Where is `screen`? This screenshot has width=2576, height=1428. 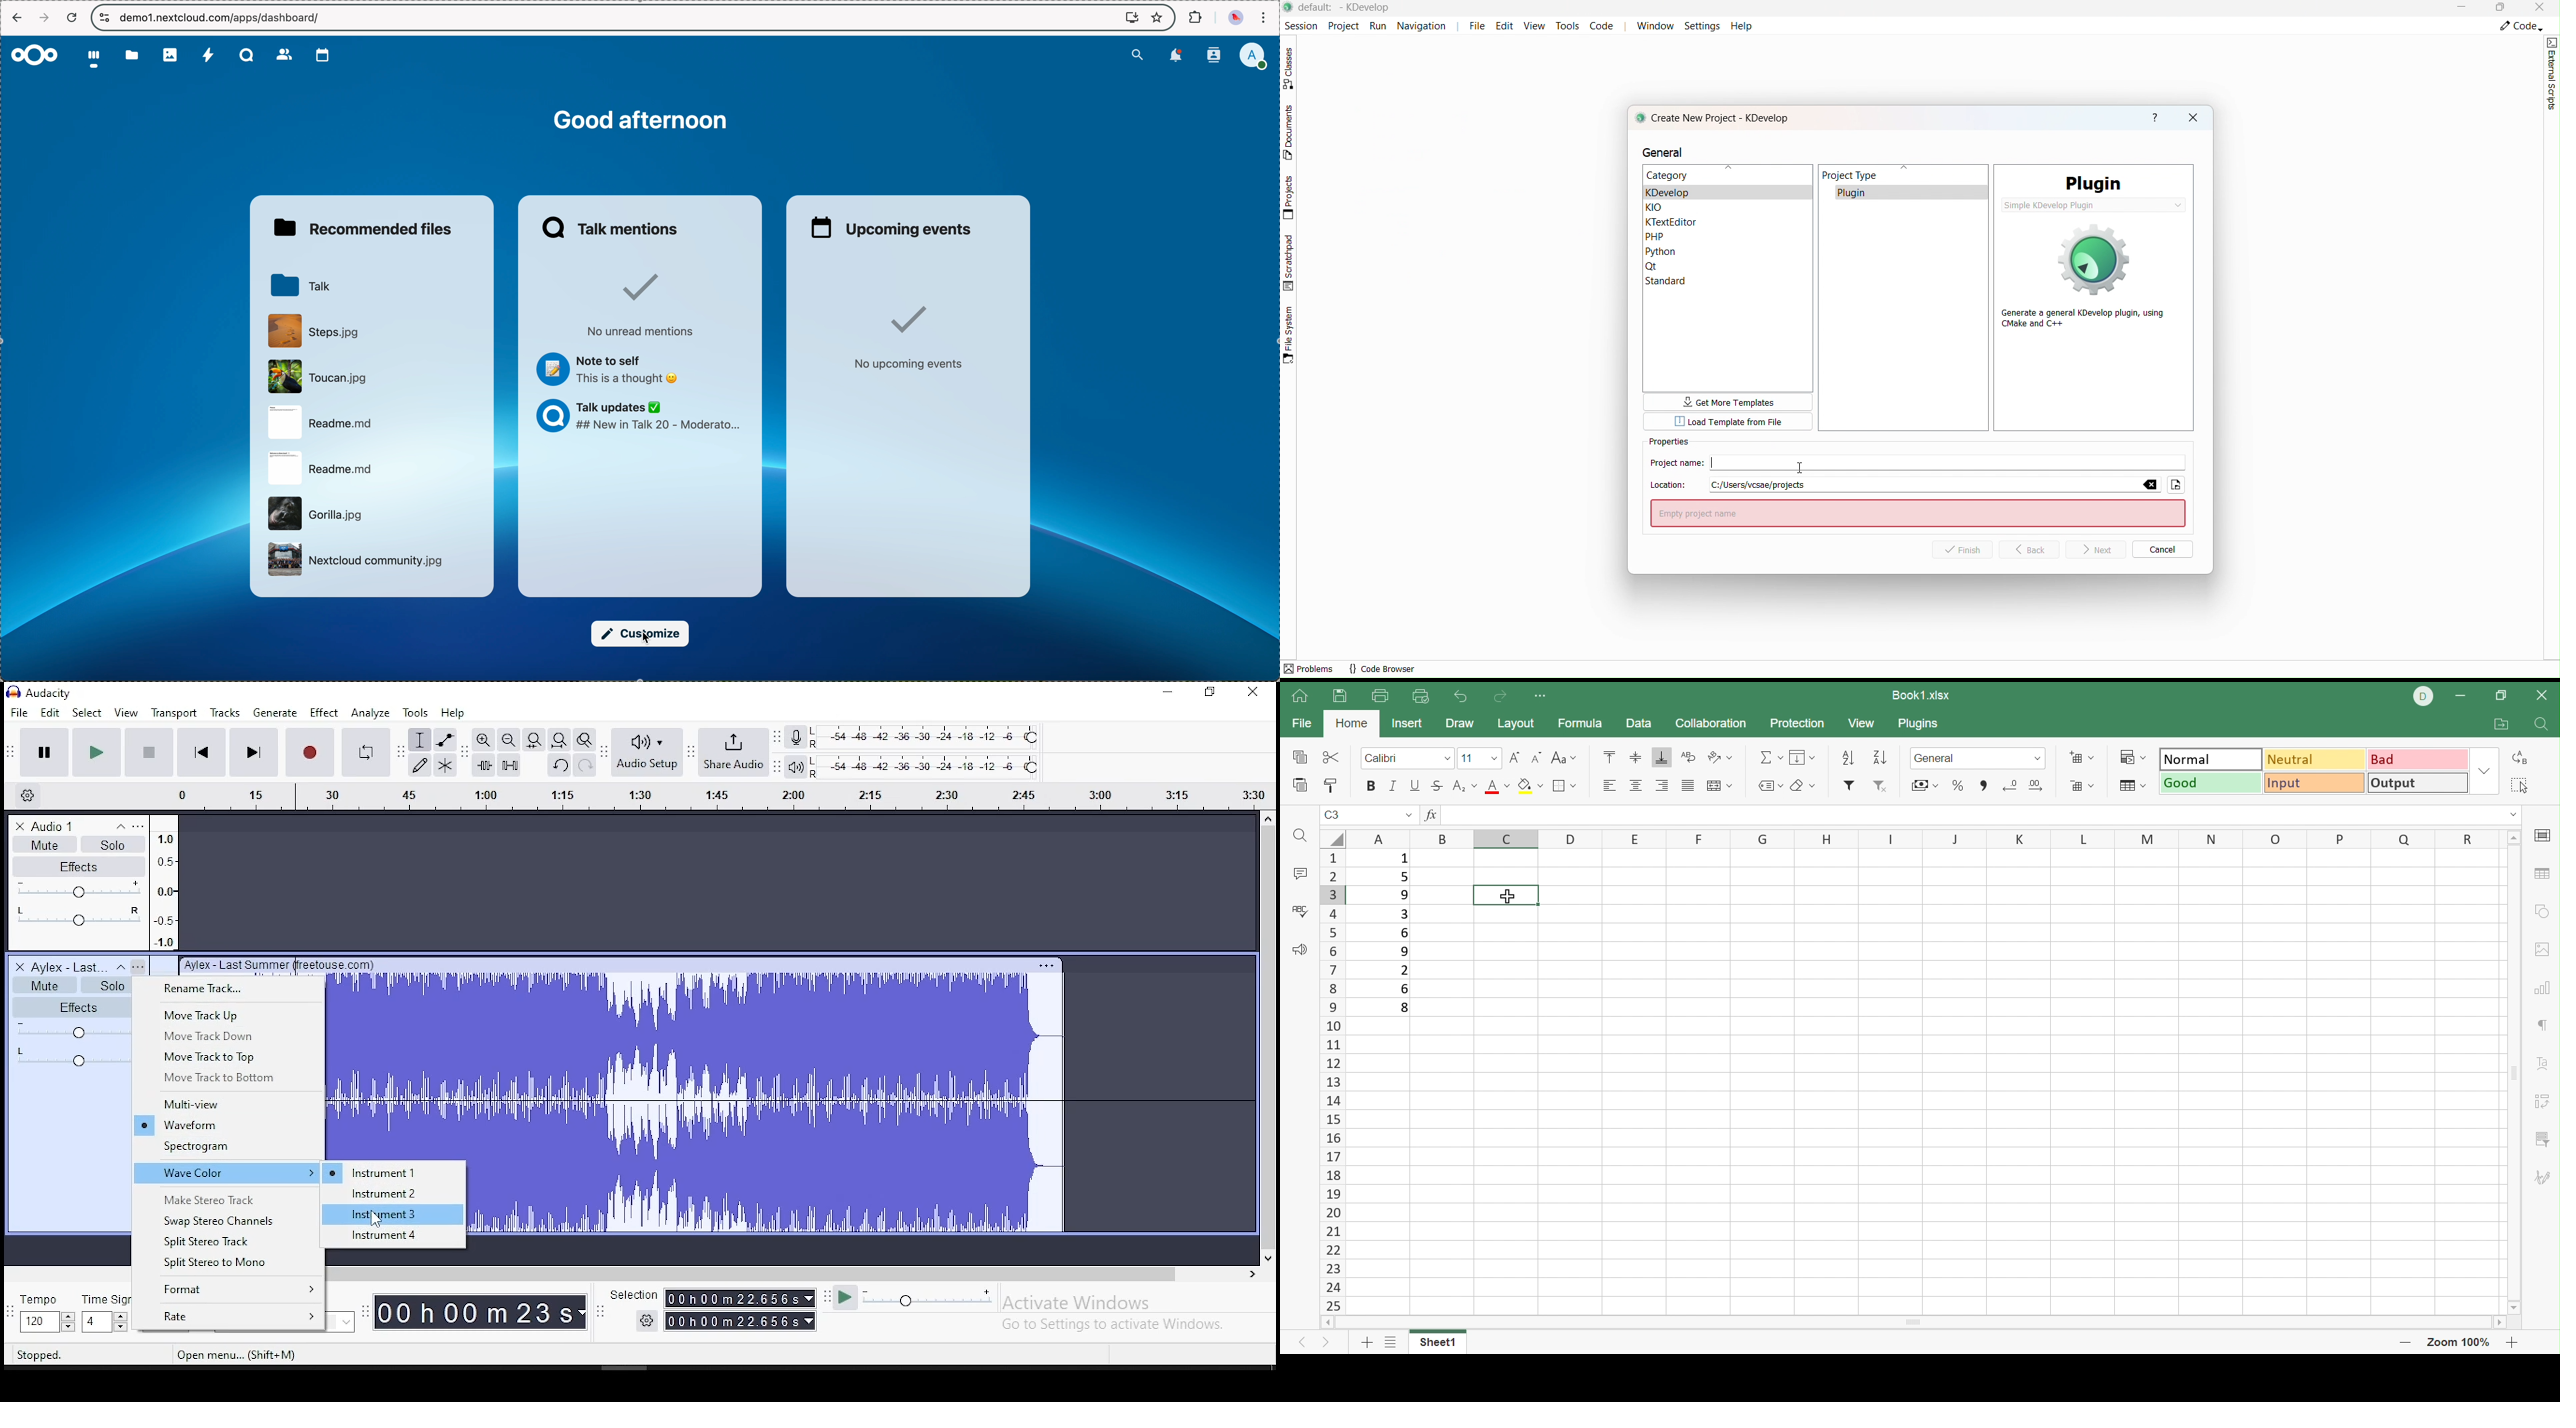 screen is located at coordinates (1132, 18).